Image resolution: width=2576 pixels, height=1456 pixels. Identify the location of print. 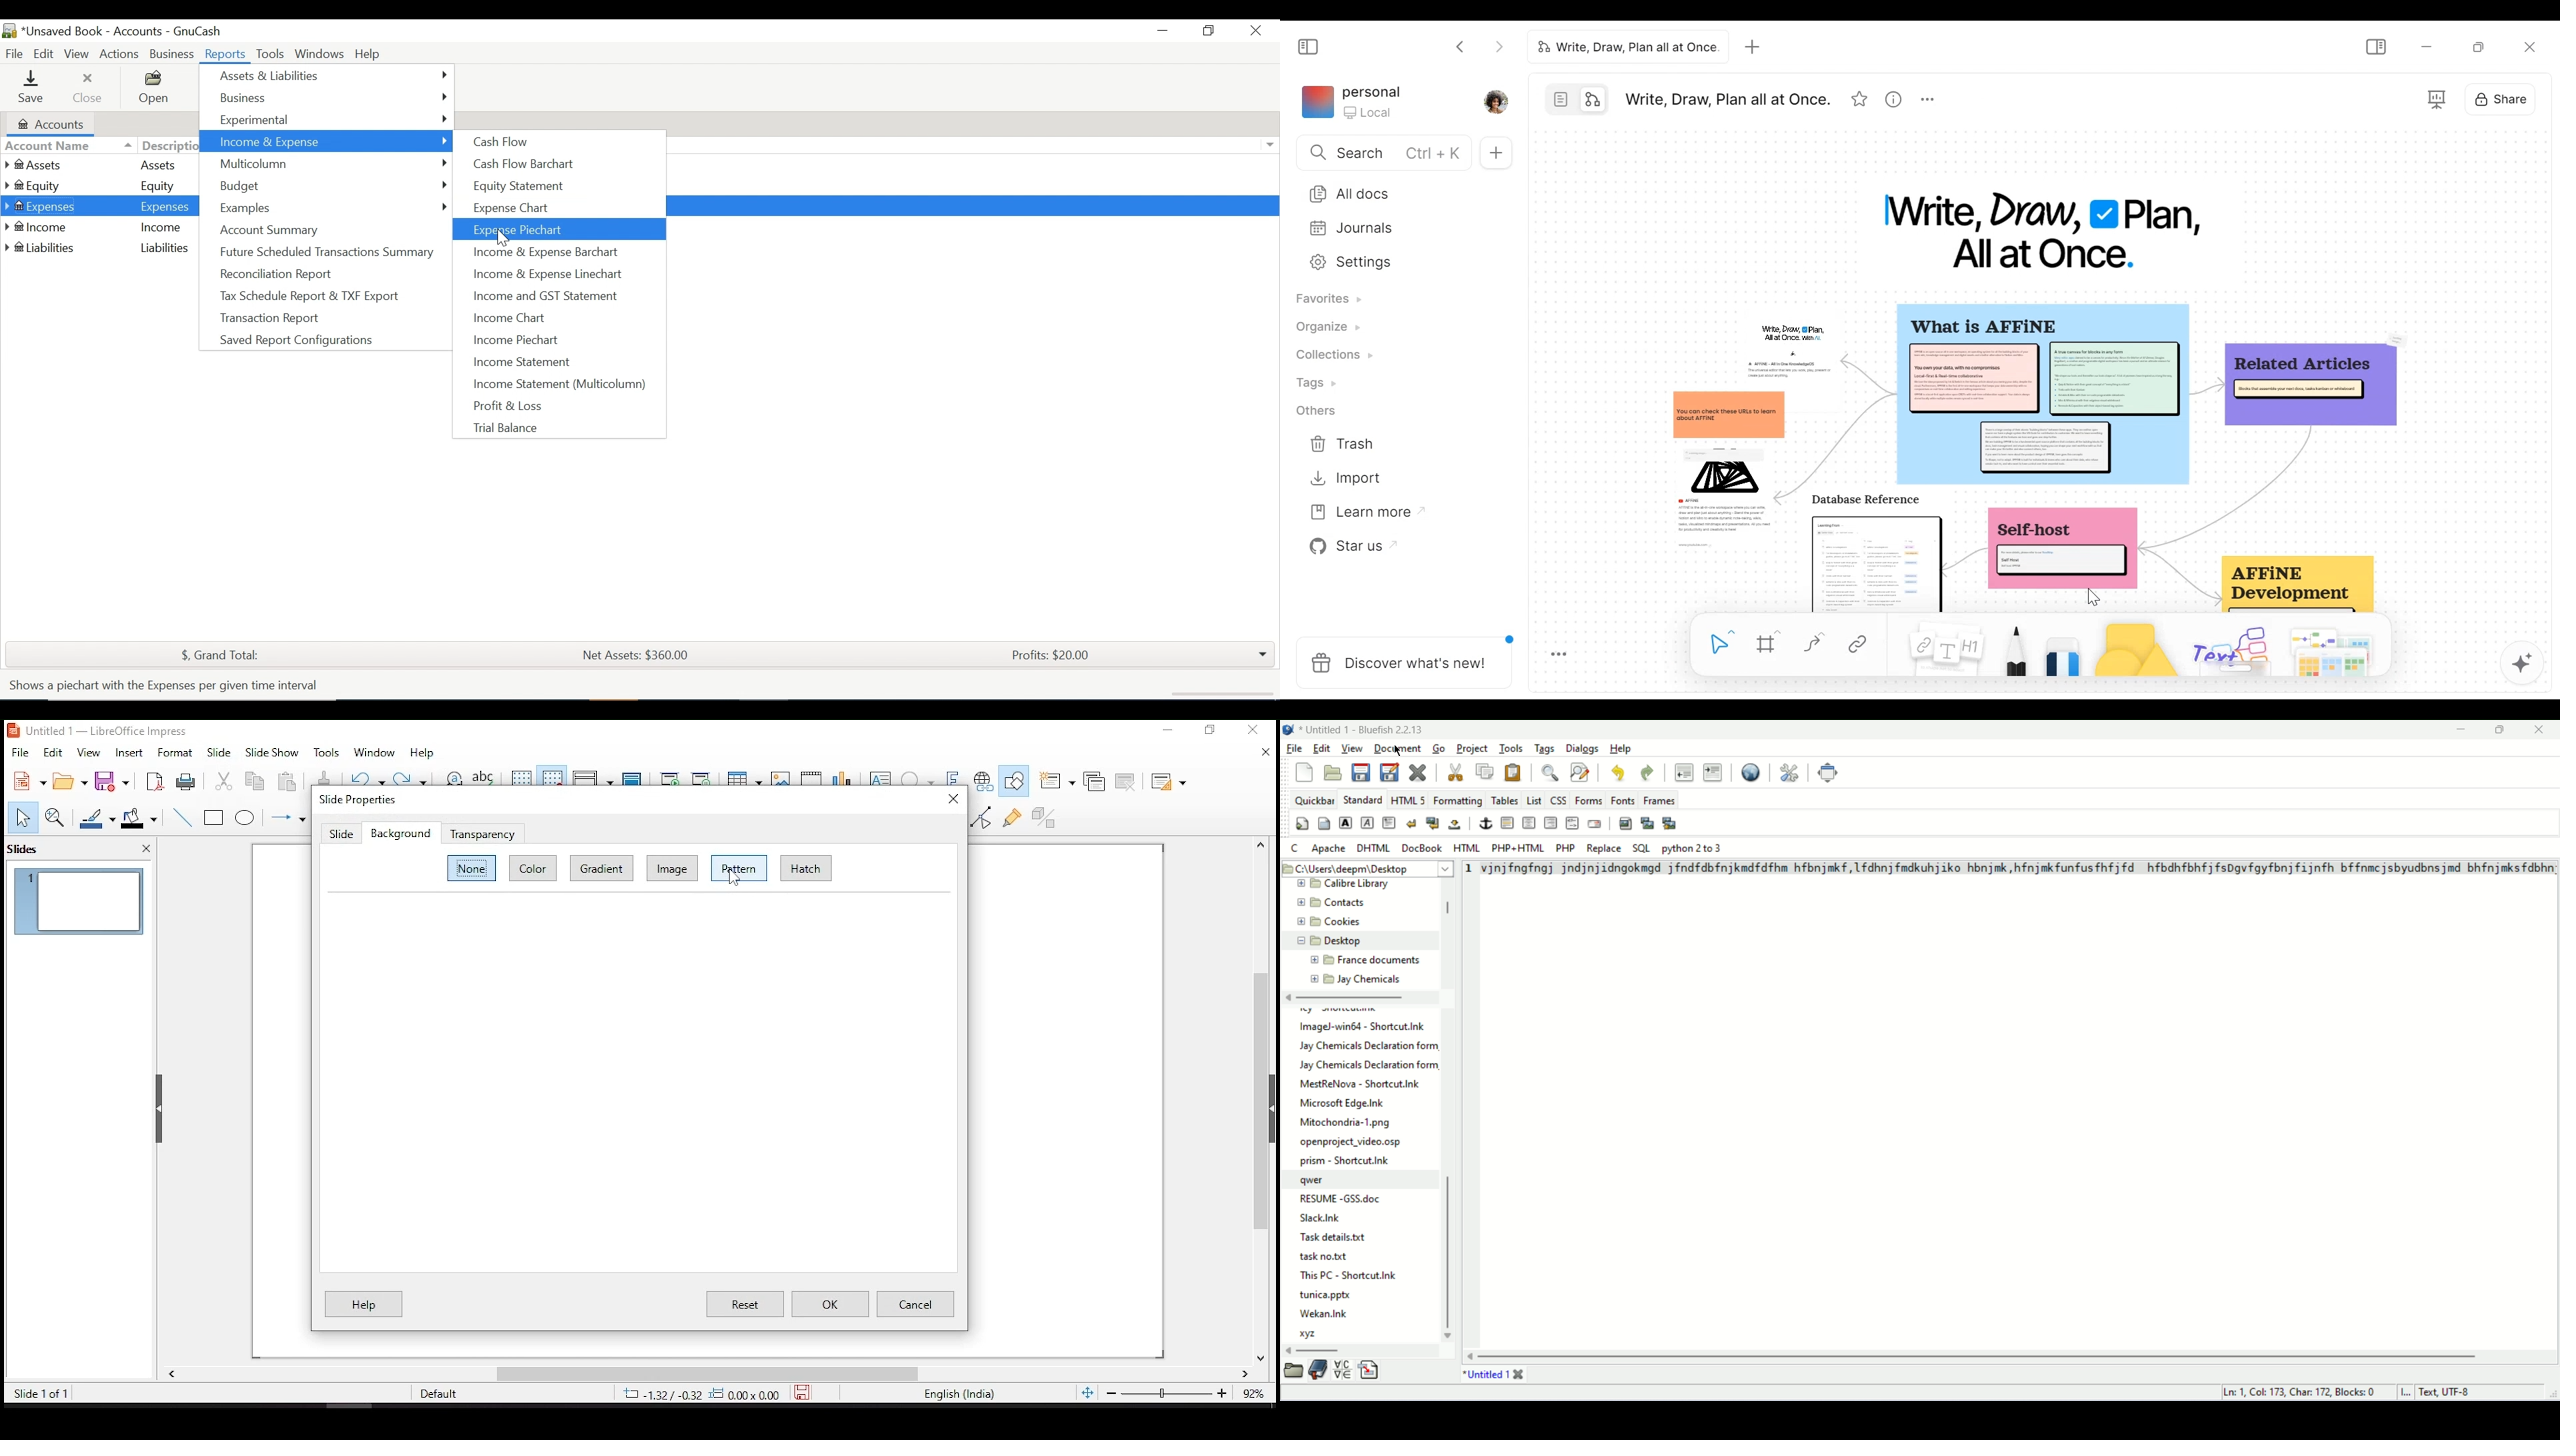
(186, 783).